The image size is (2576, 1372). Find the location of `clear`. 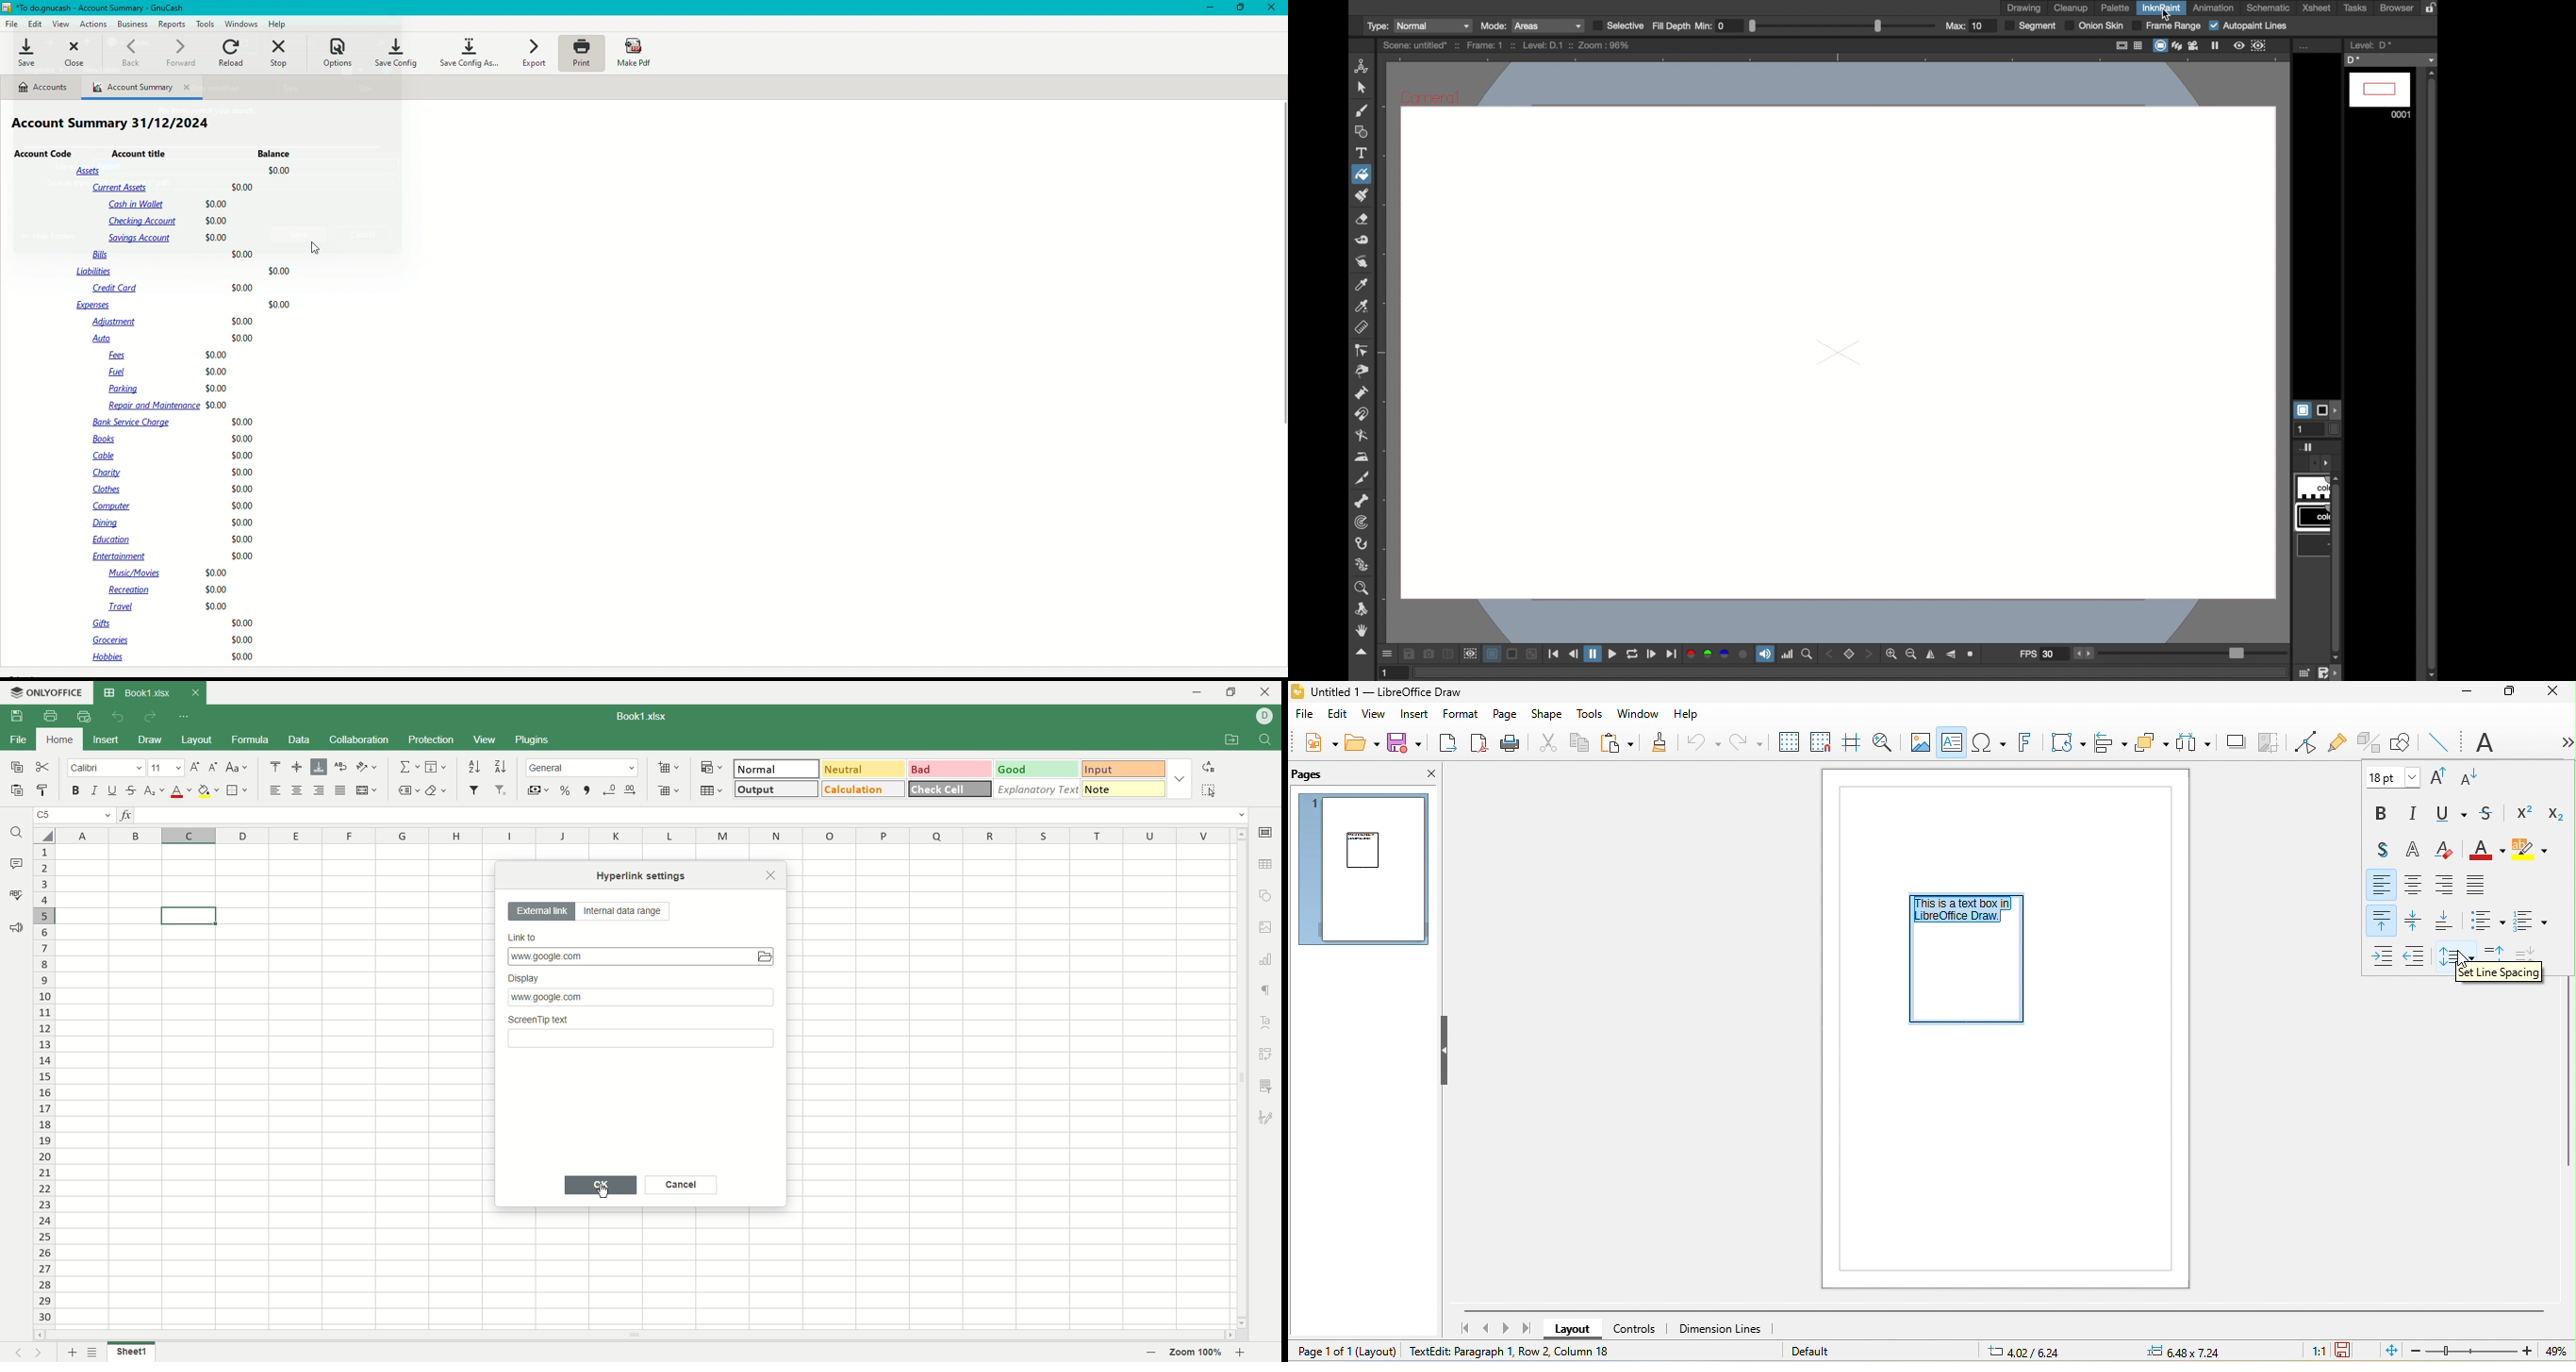

clear is located at coordinates (440, 789).